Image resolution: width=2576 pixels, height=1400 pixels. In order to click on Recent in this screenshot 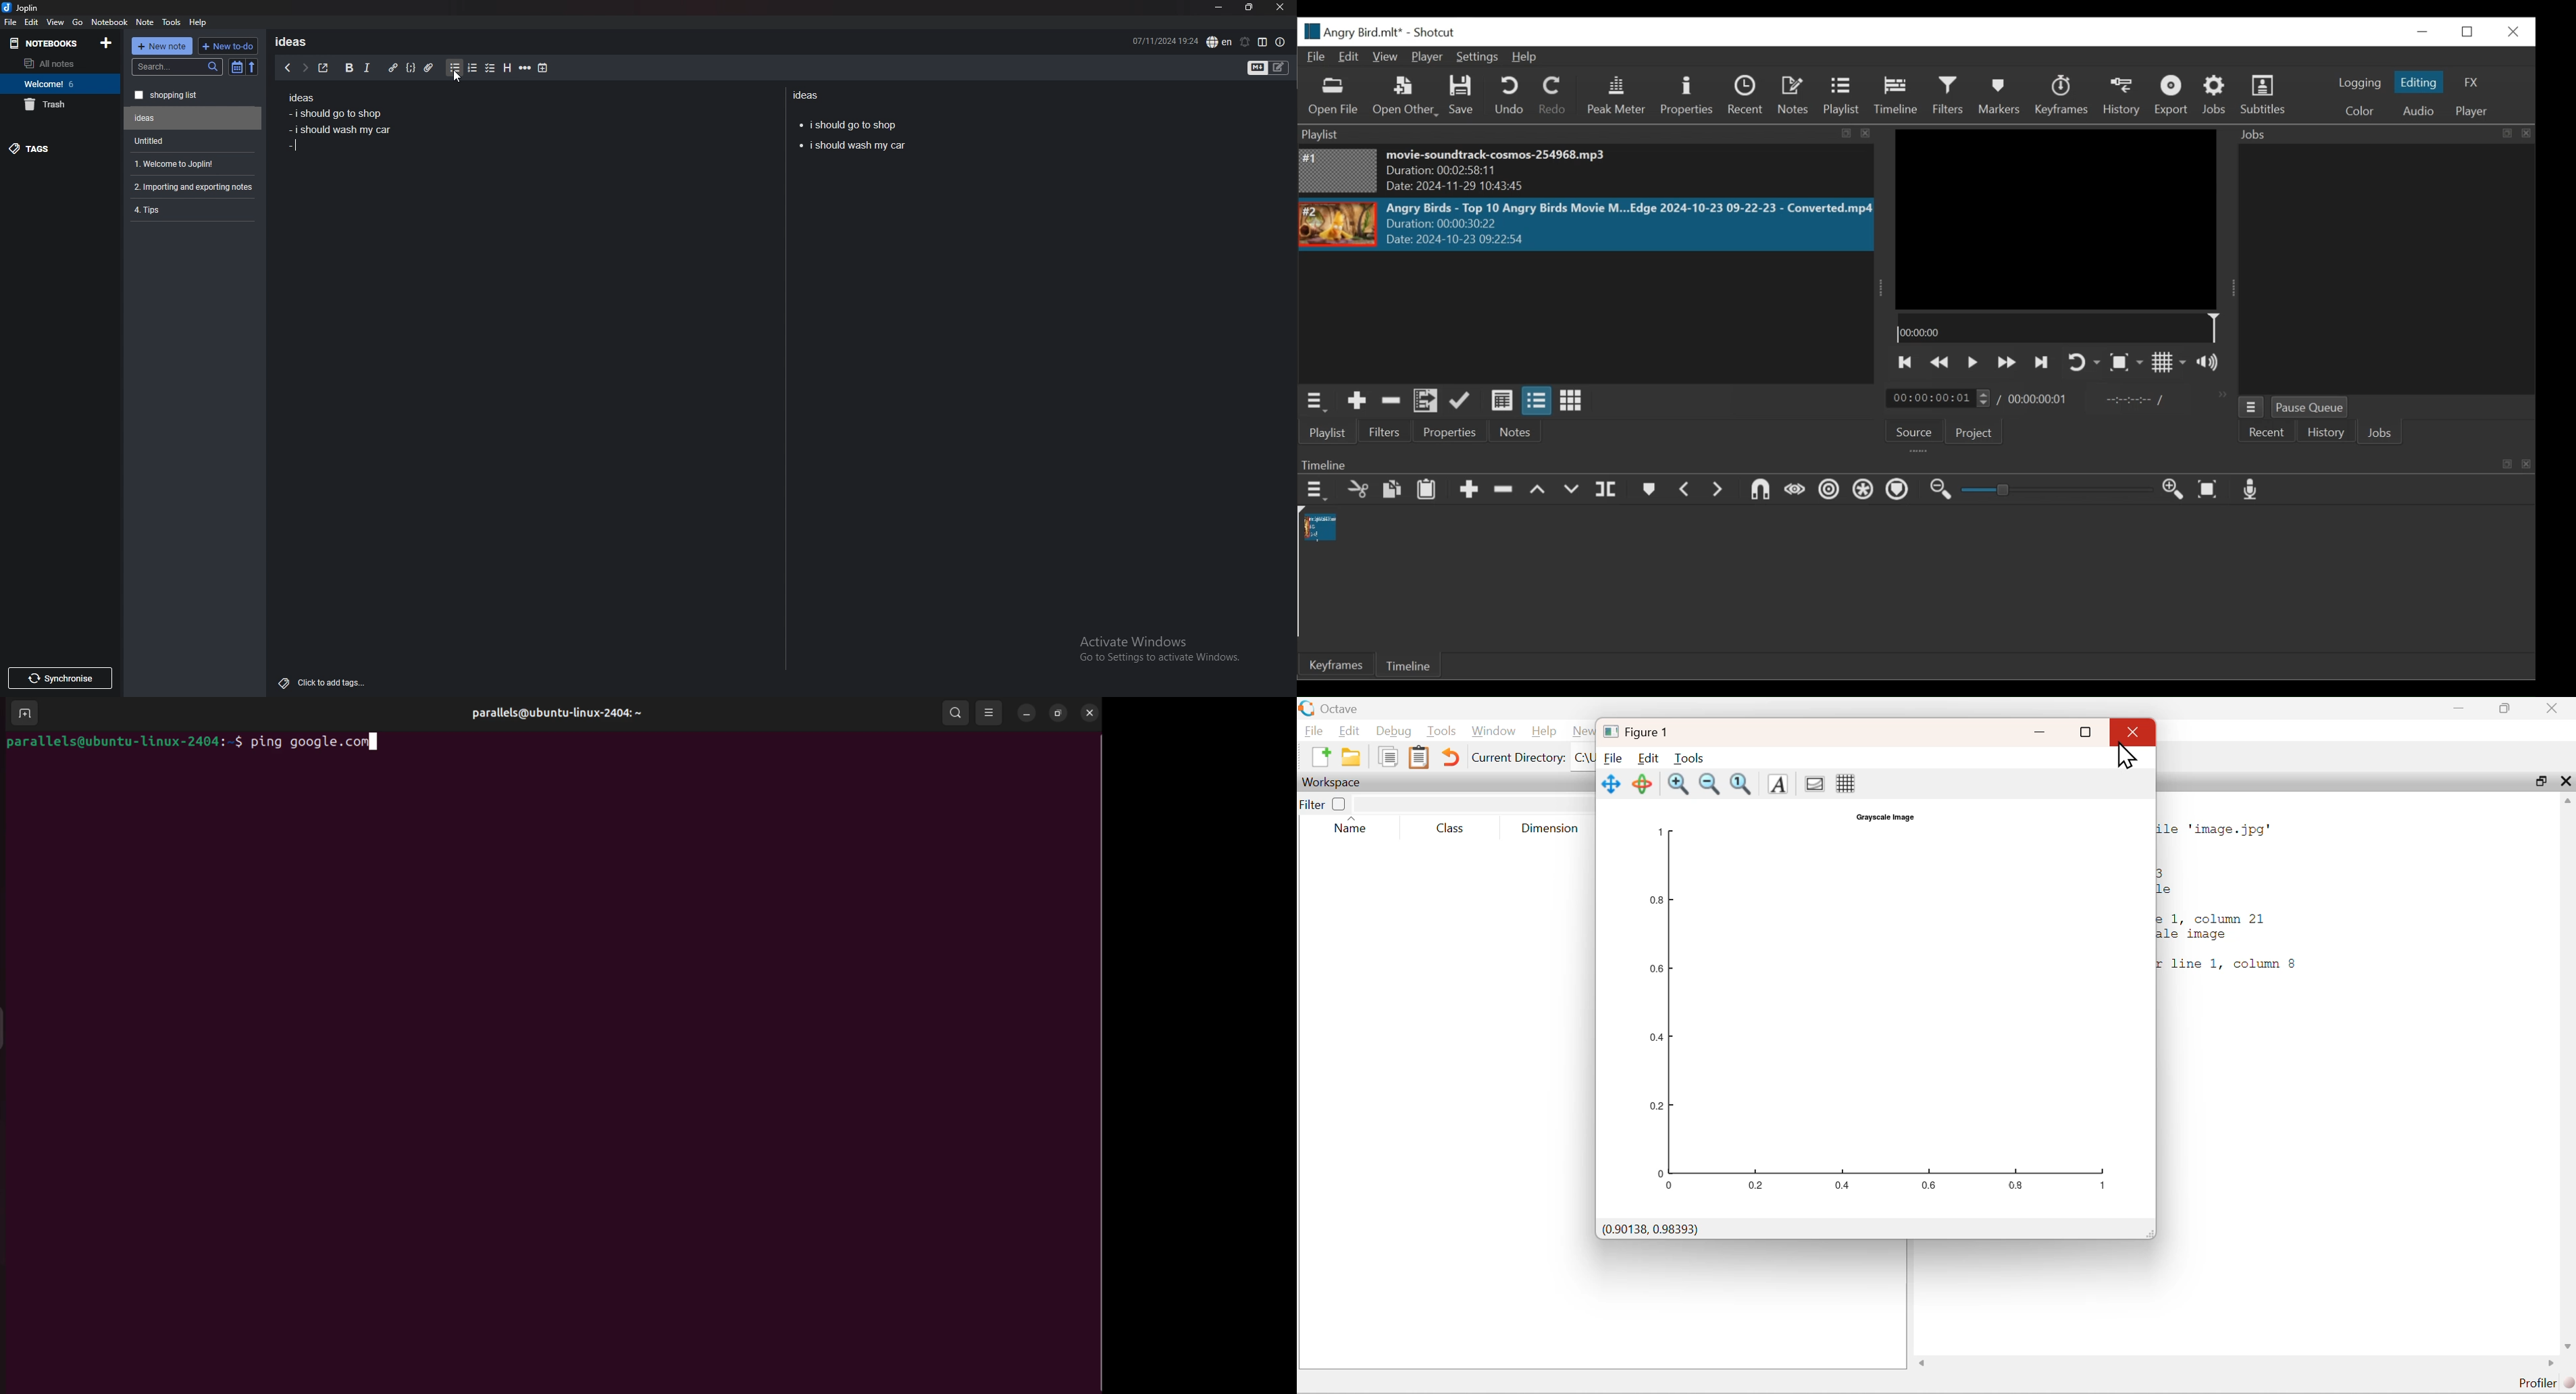, I will do `click(1745, 96)`.